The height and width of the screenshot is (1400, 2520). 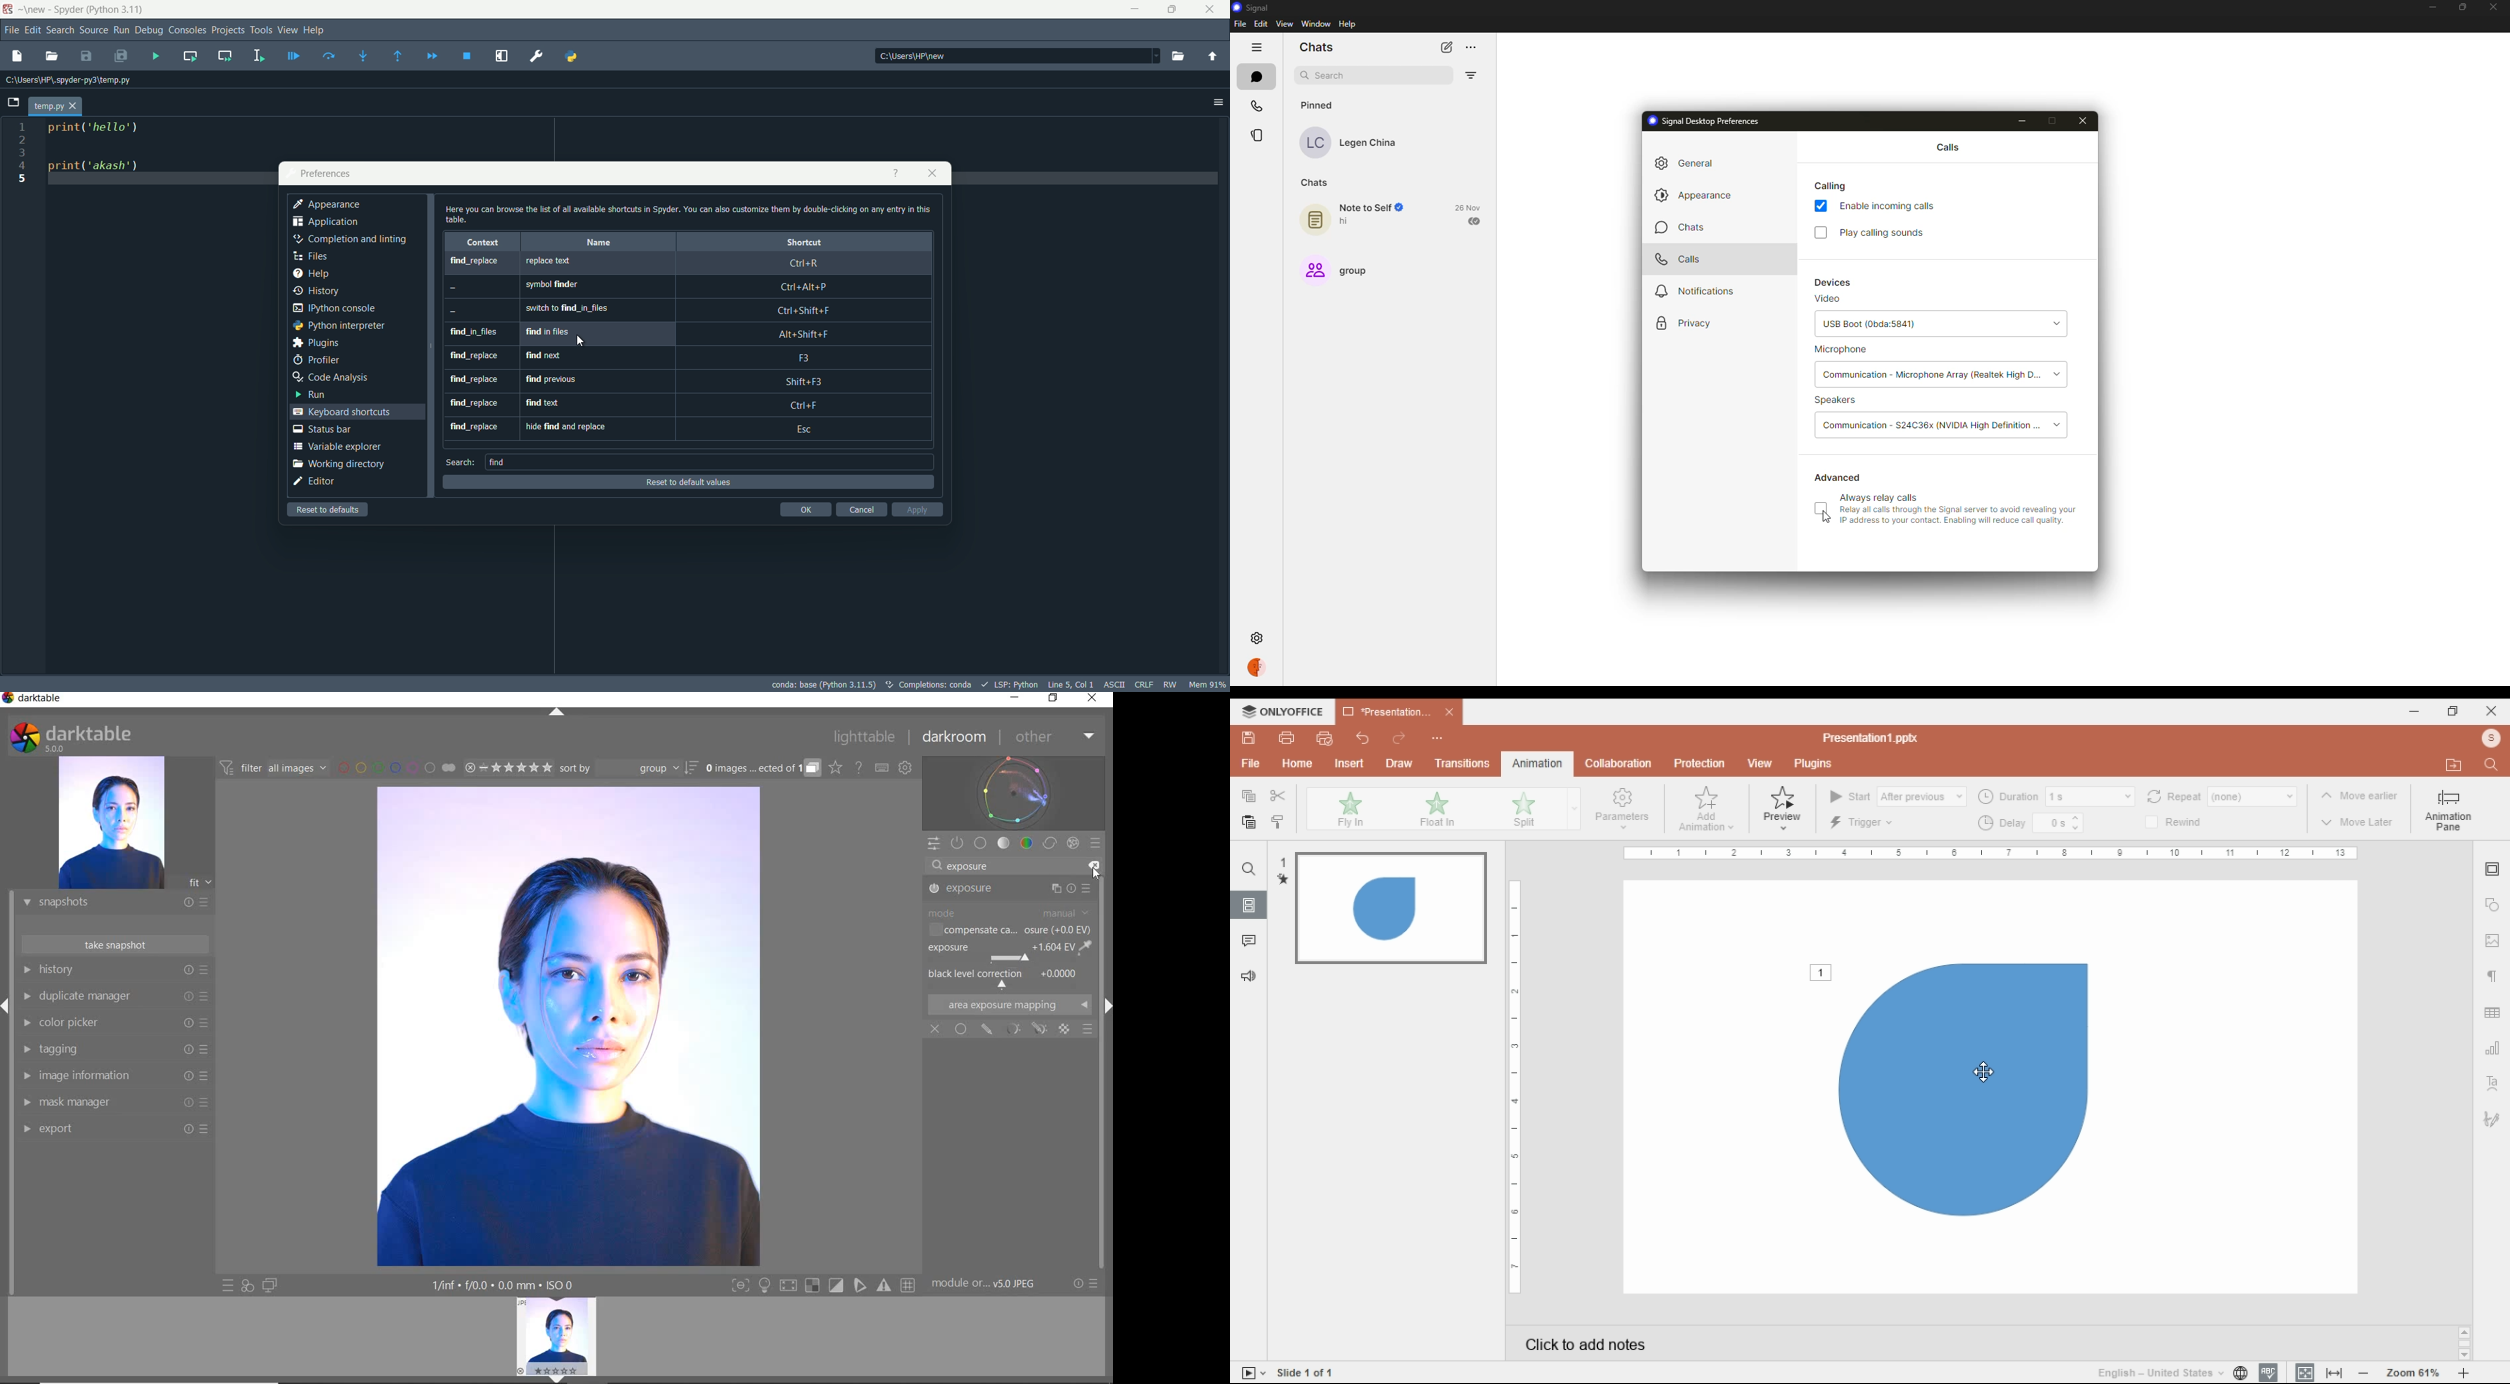 What do you see at coordinates (259, 29) in the screenshot?
I see `tools menu` at bounding box center [259, 29].